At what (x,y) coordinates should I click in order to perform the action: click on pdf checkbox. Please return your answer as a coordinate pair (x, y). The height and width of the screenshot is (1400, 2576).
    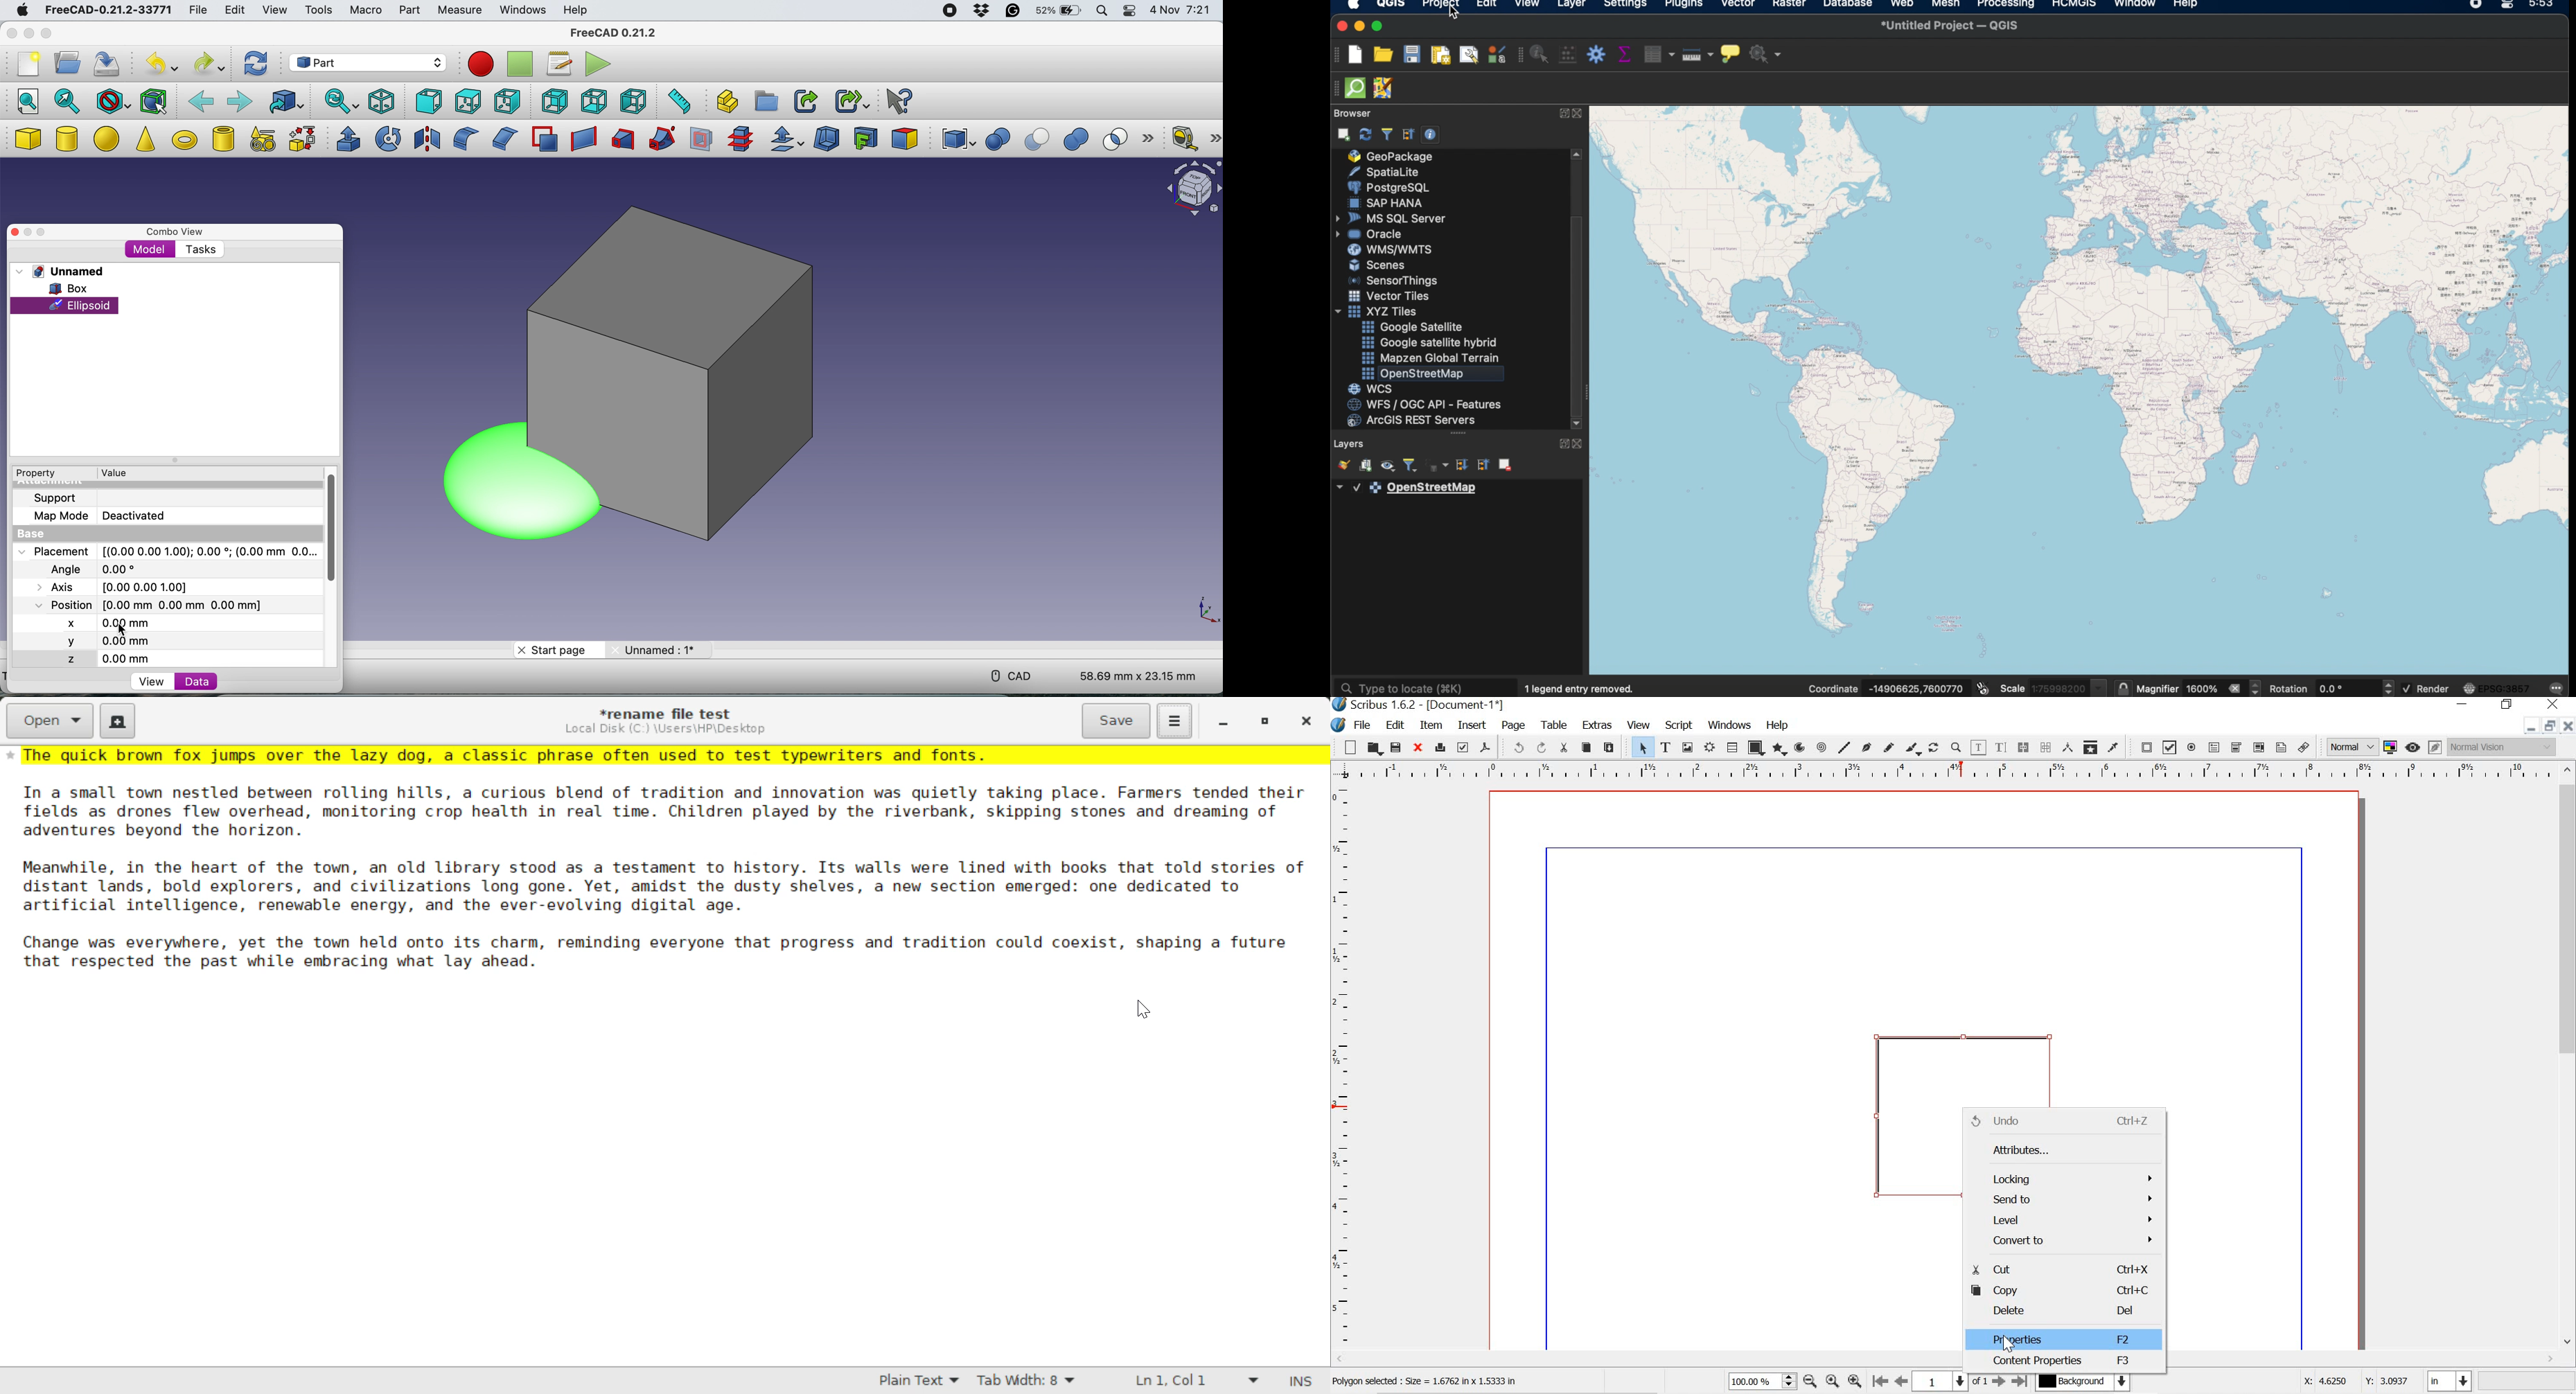
    Looking at the image, I should click on (2170, 747).